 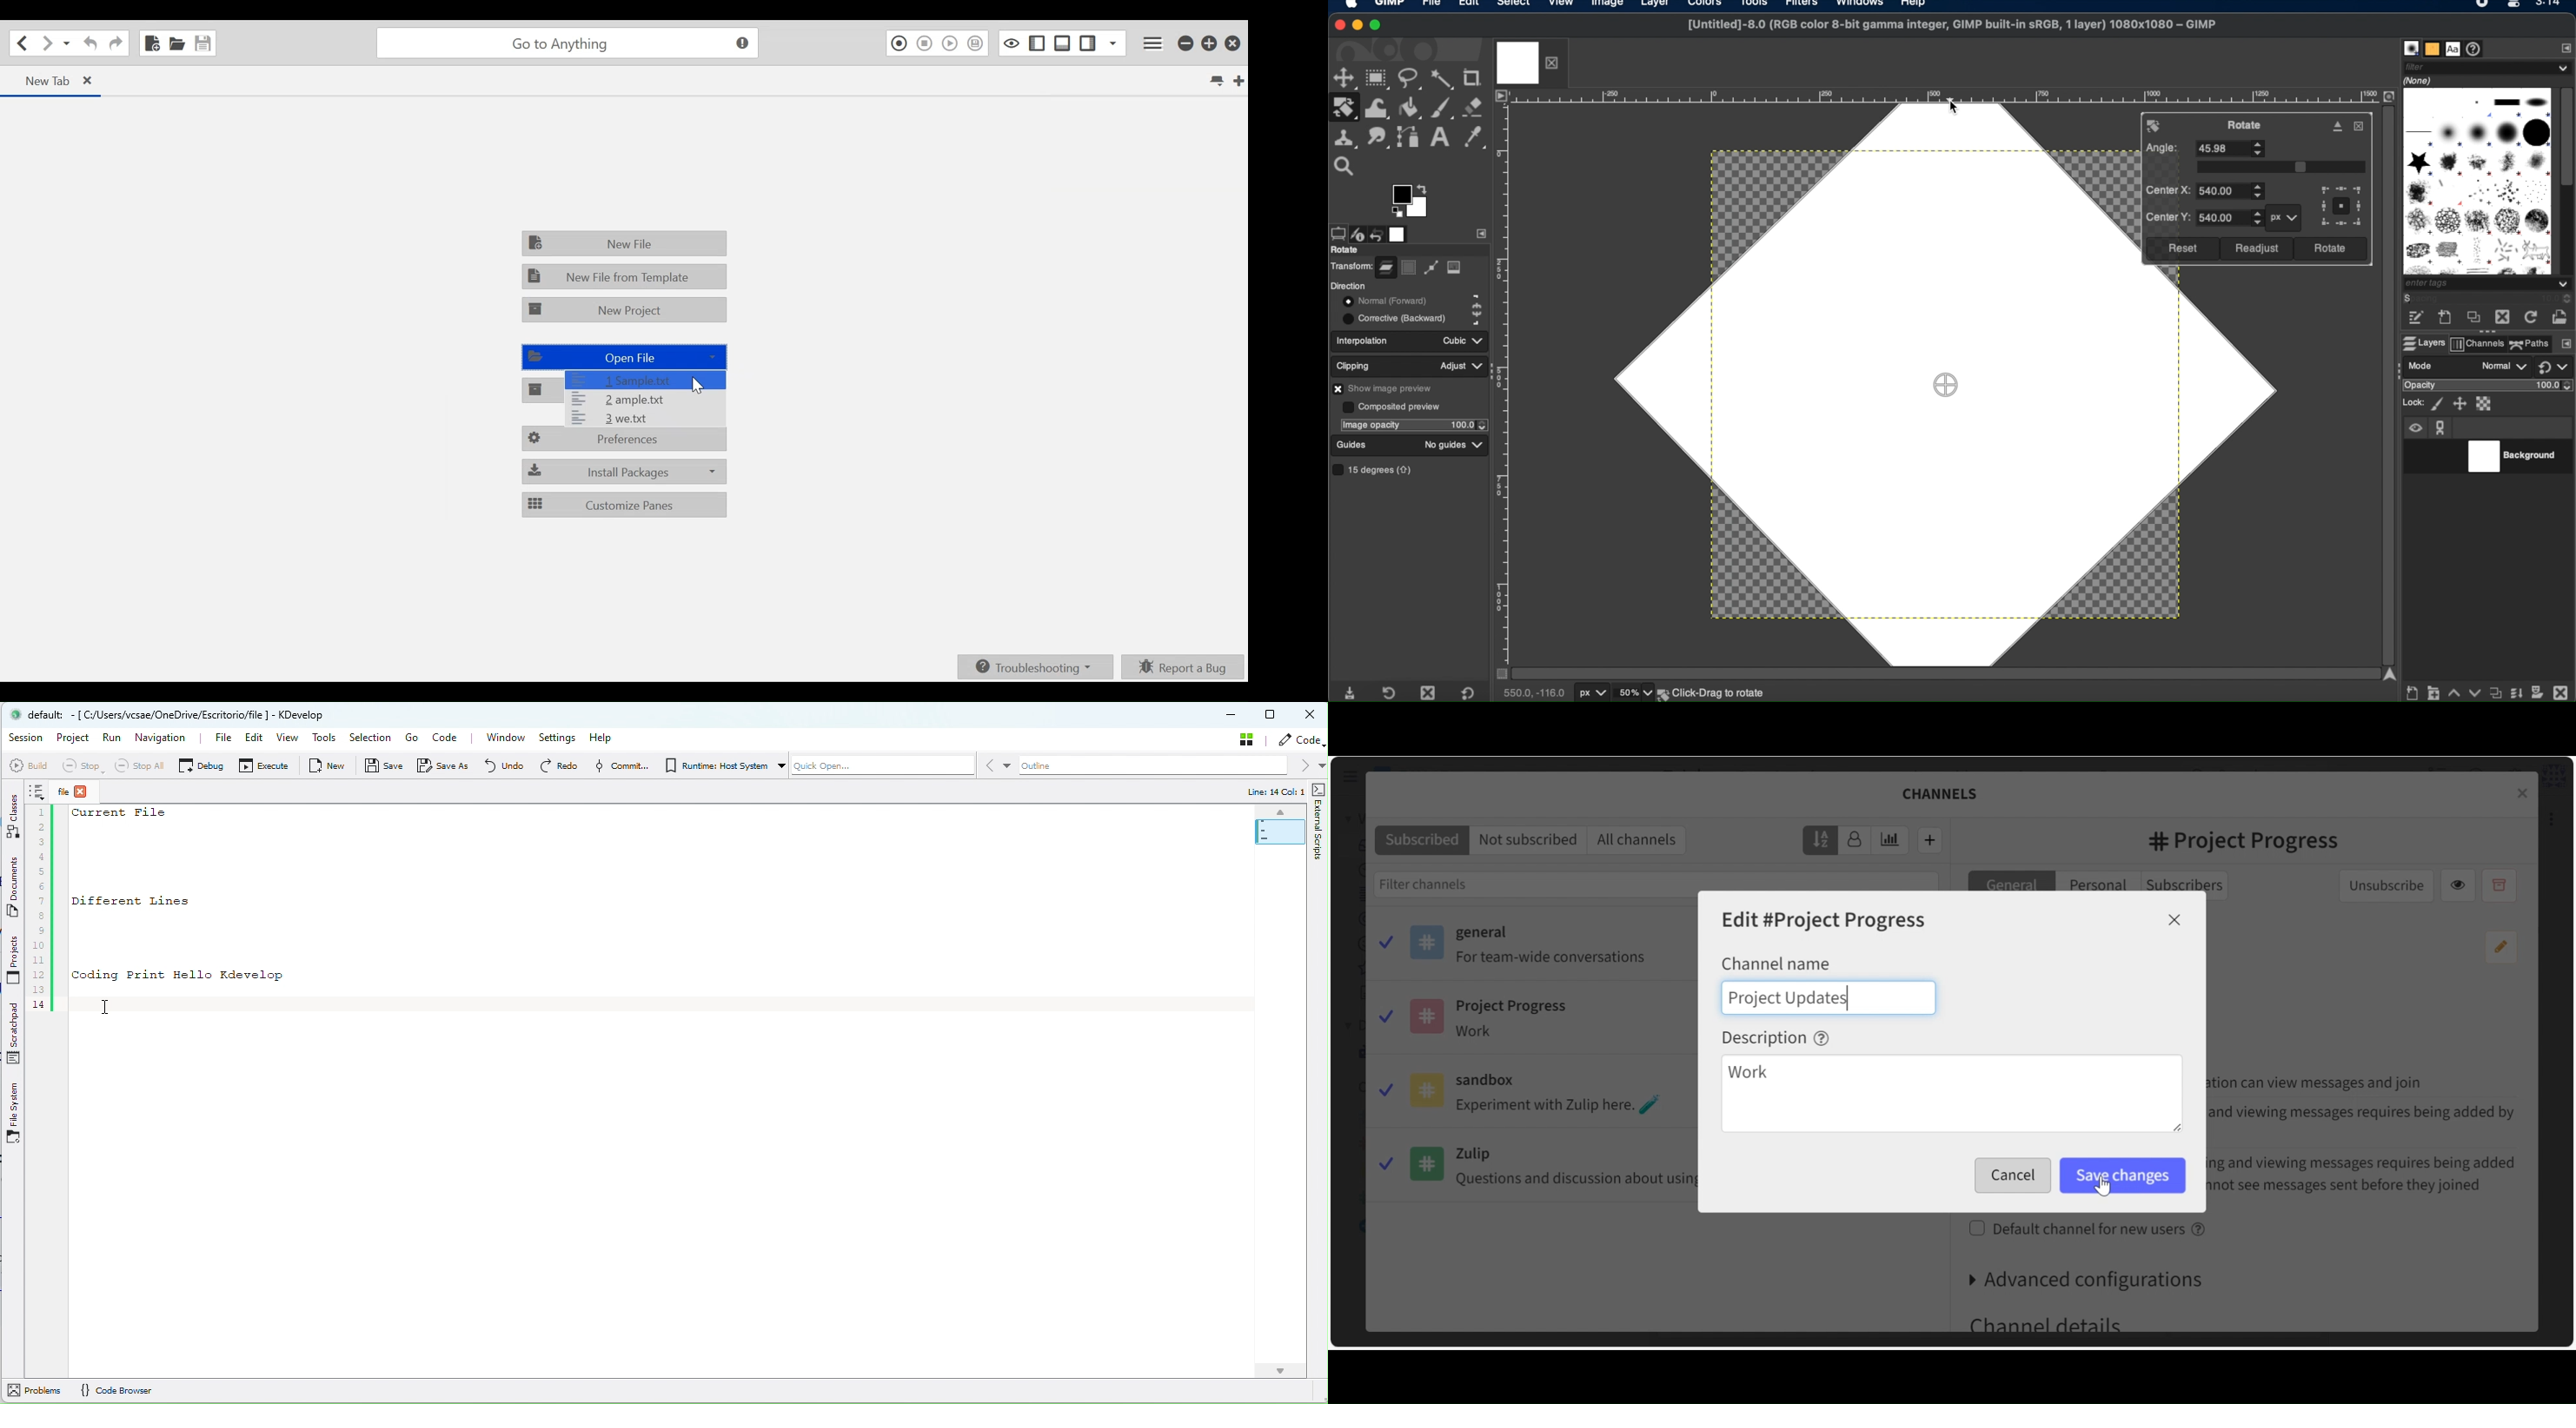 I want to click on minimize, so click(x=1185, y=42).